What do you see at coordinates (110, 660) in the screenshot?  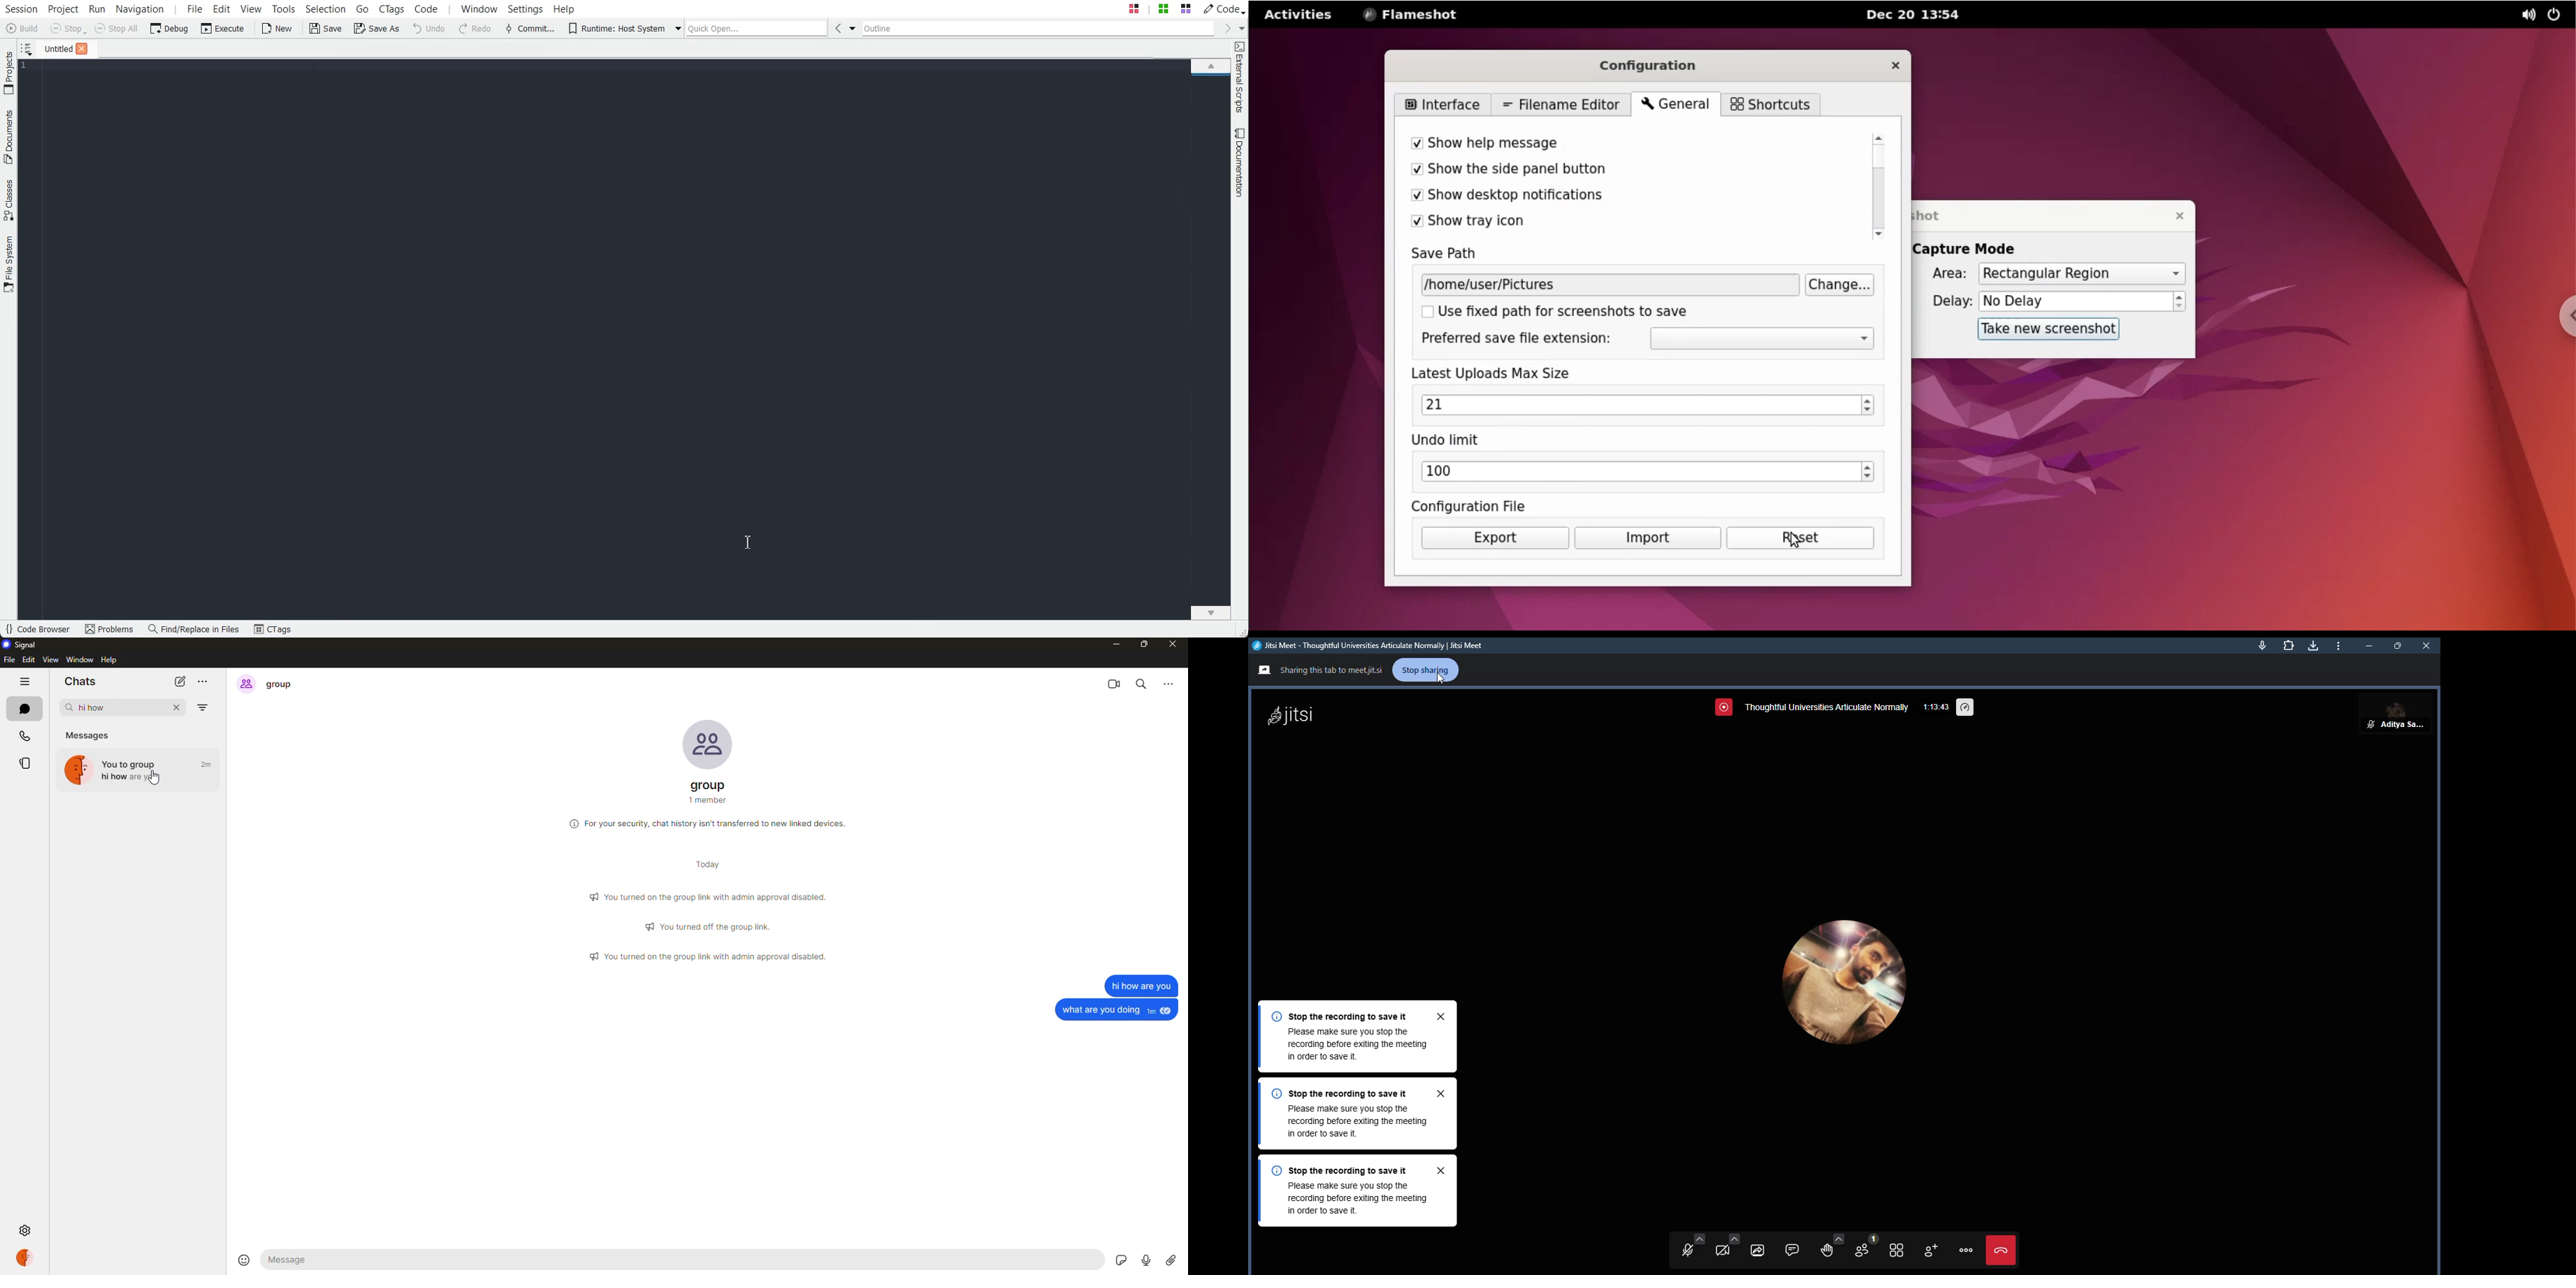 I see `help` at bounding box center [110, 660].